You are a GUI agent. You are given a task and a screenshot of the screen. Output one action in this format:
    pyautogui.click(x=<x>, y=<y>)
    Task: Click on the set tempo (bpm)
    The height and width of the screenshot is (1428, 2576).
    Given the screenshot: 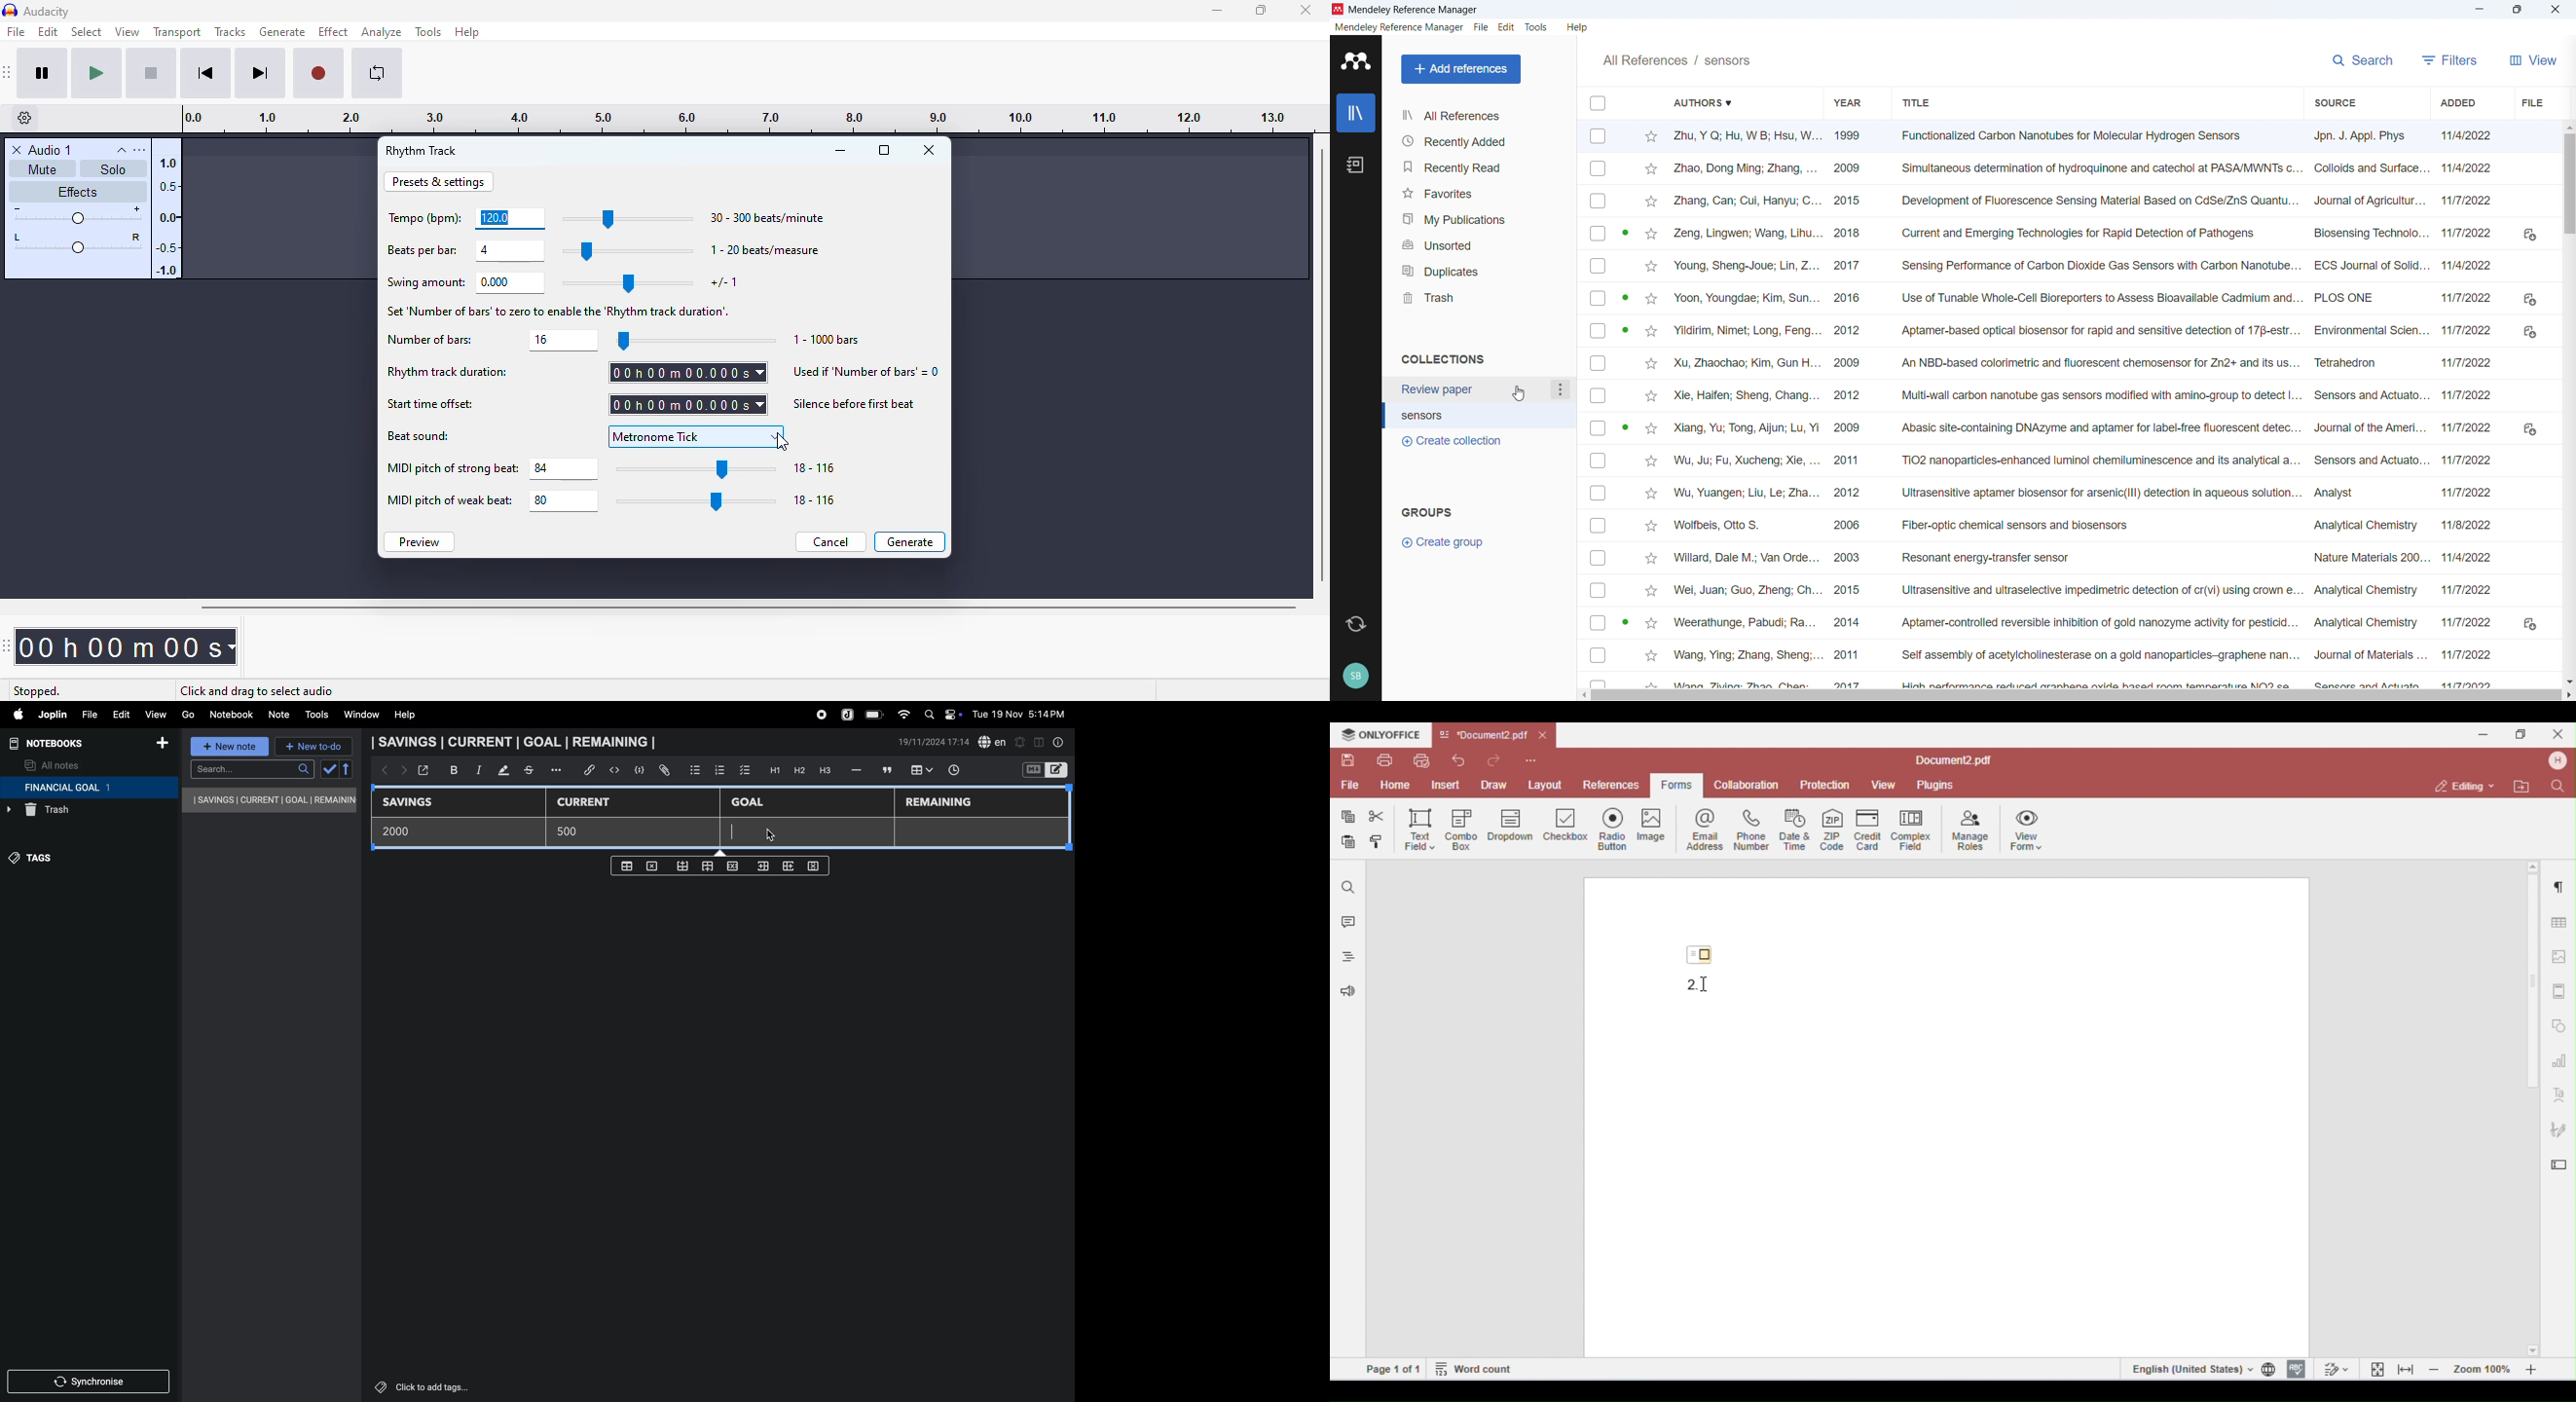 What is the action you would take?
    pyautogui.click(x=511, y=219)
    